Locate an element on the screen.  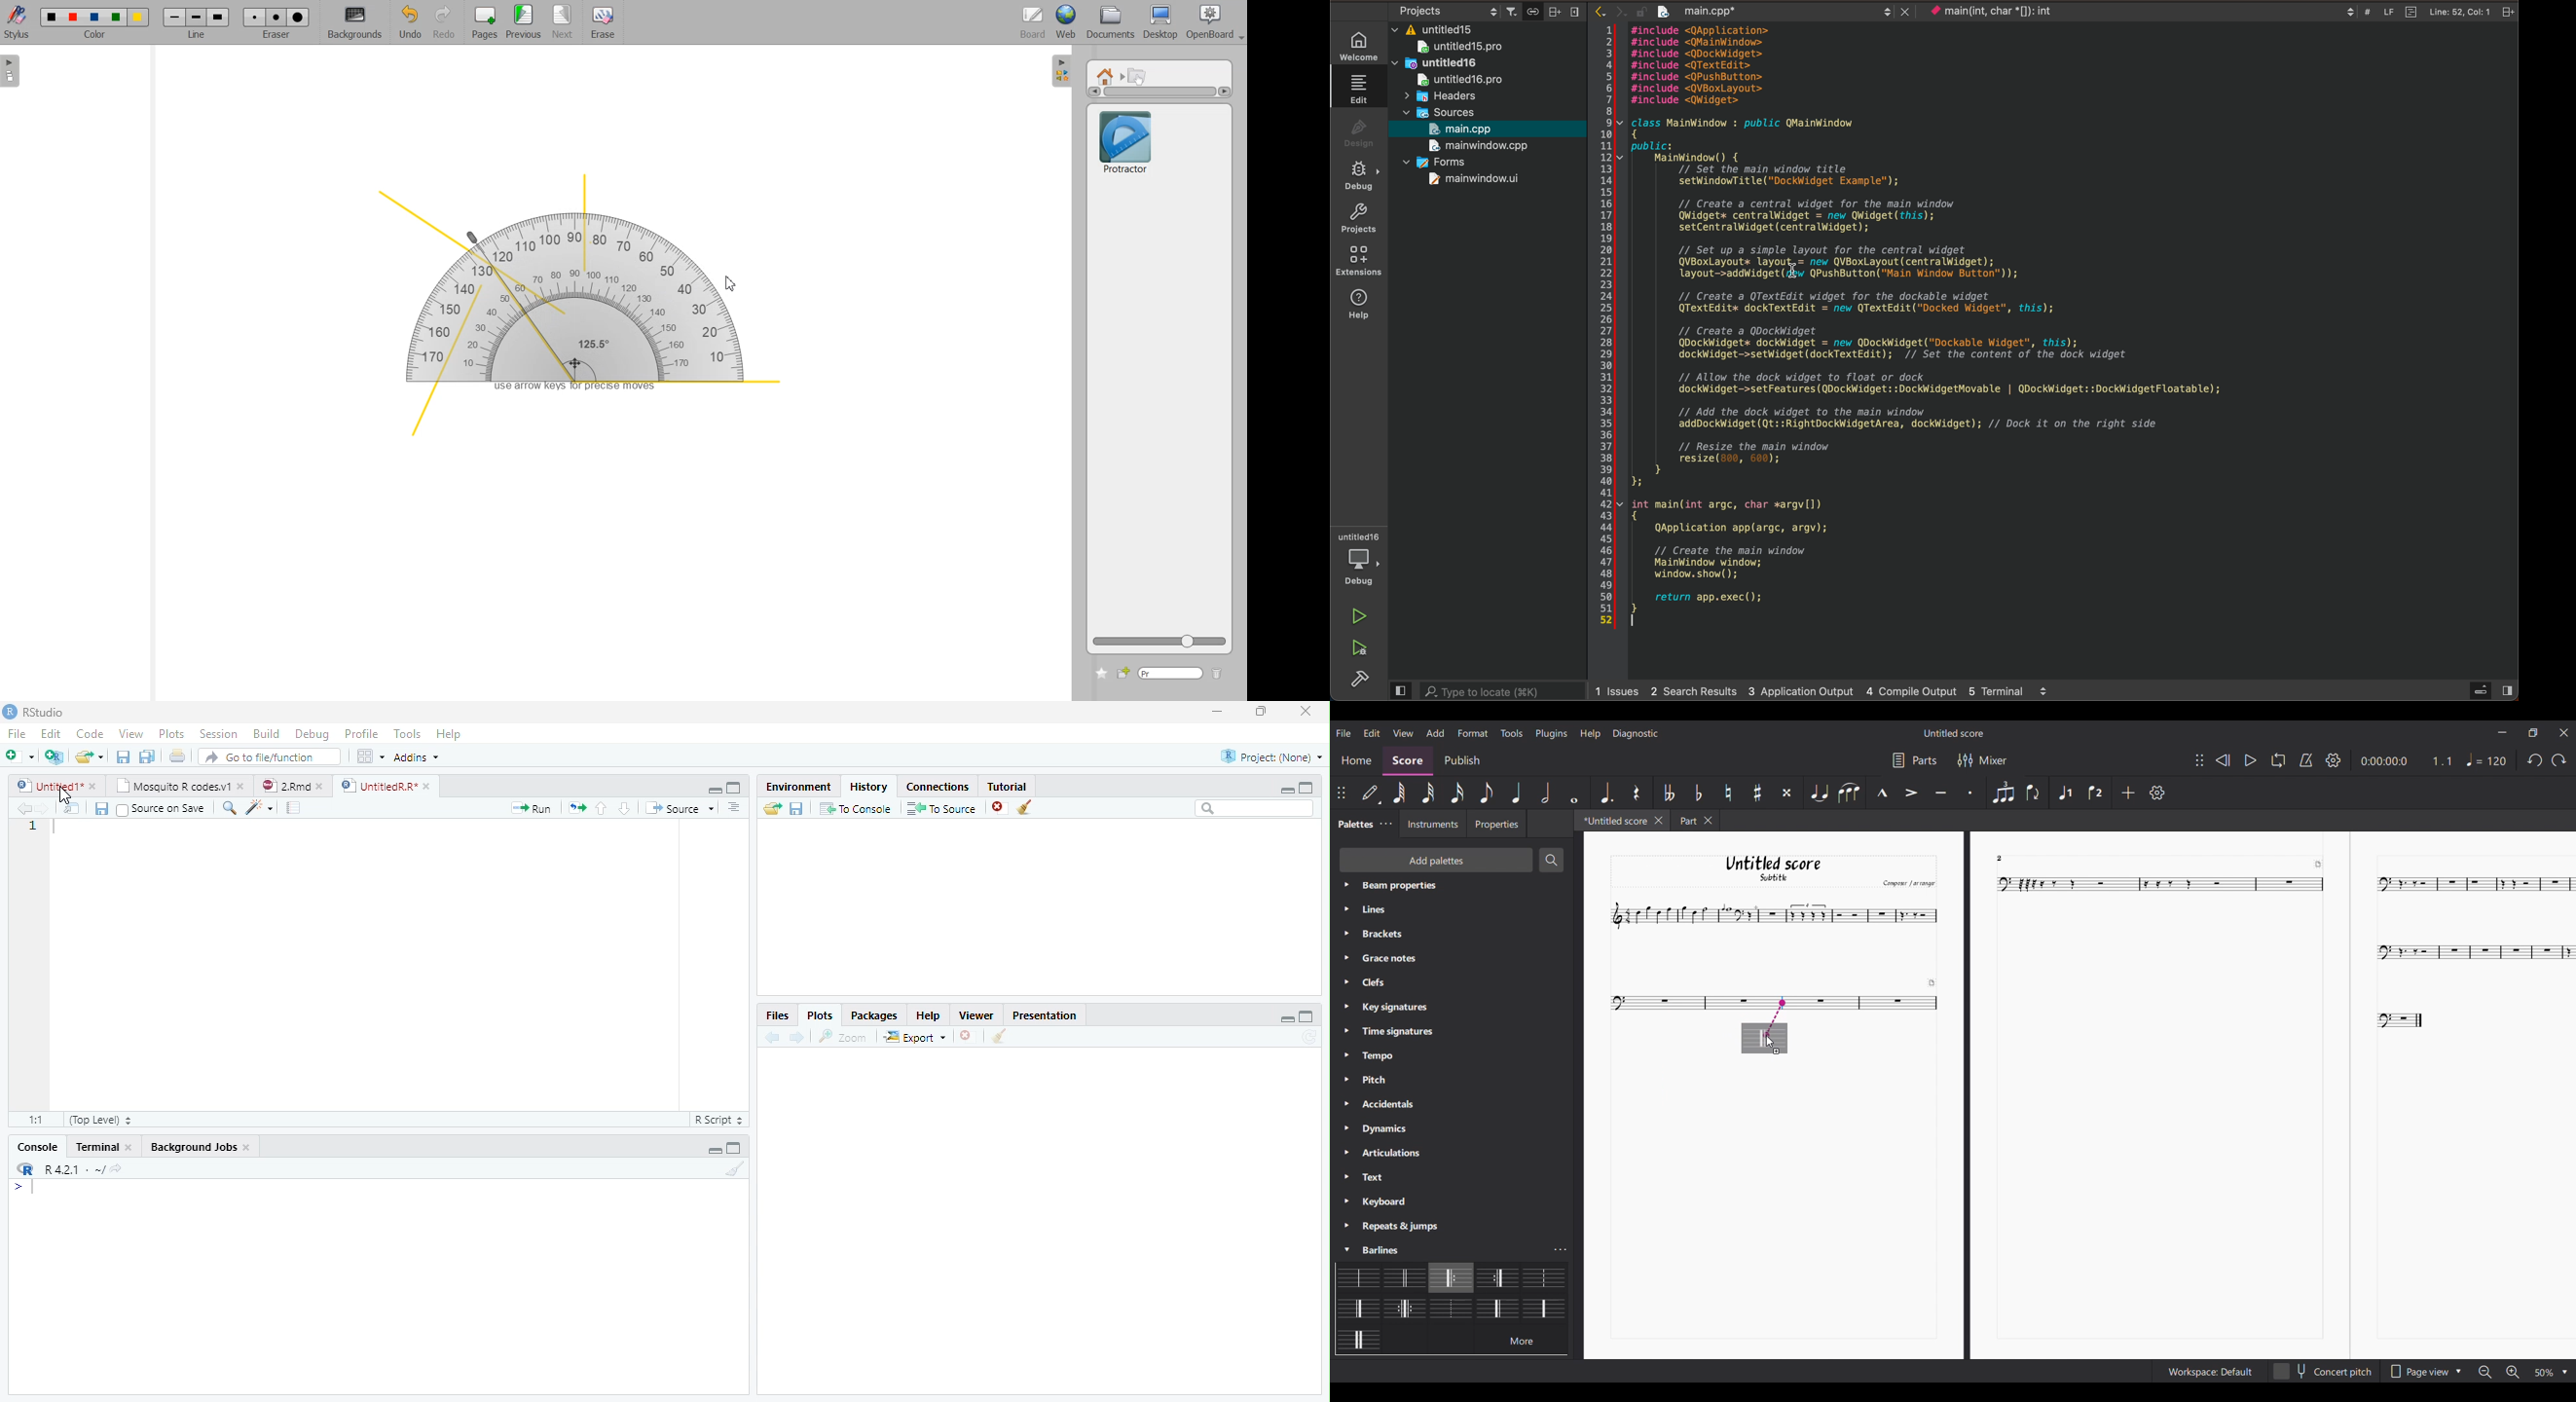
Show in smaller tab is located at coordinates (2534, 733).